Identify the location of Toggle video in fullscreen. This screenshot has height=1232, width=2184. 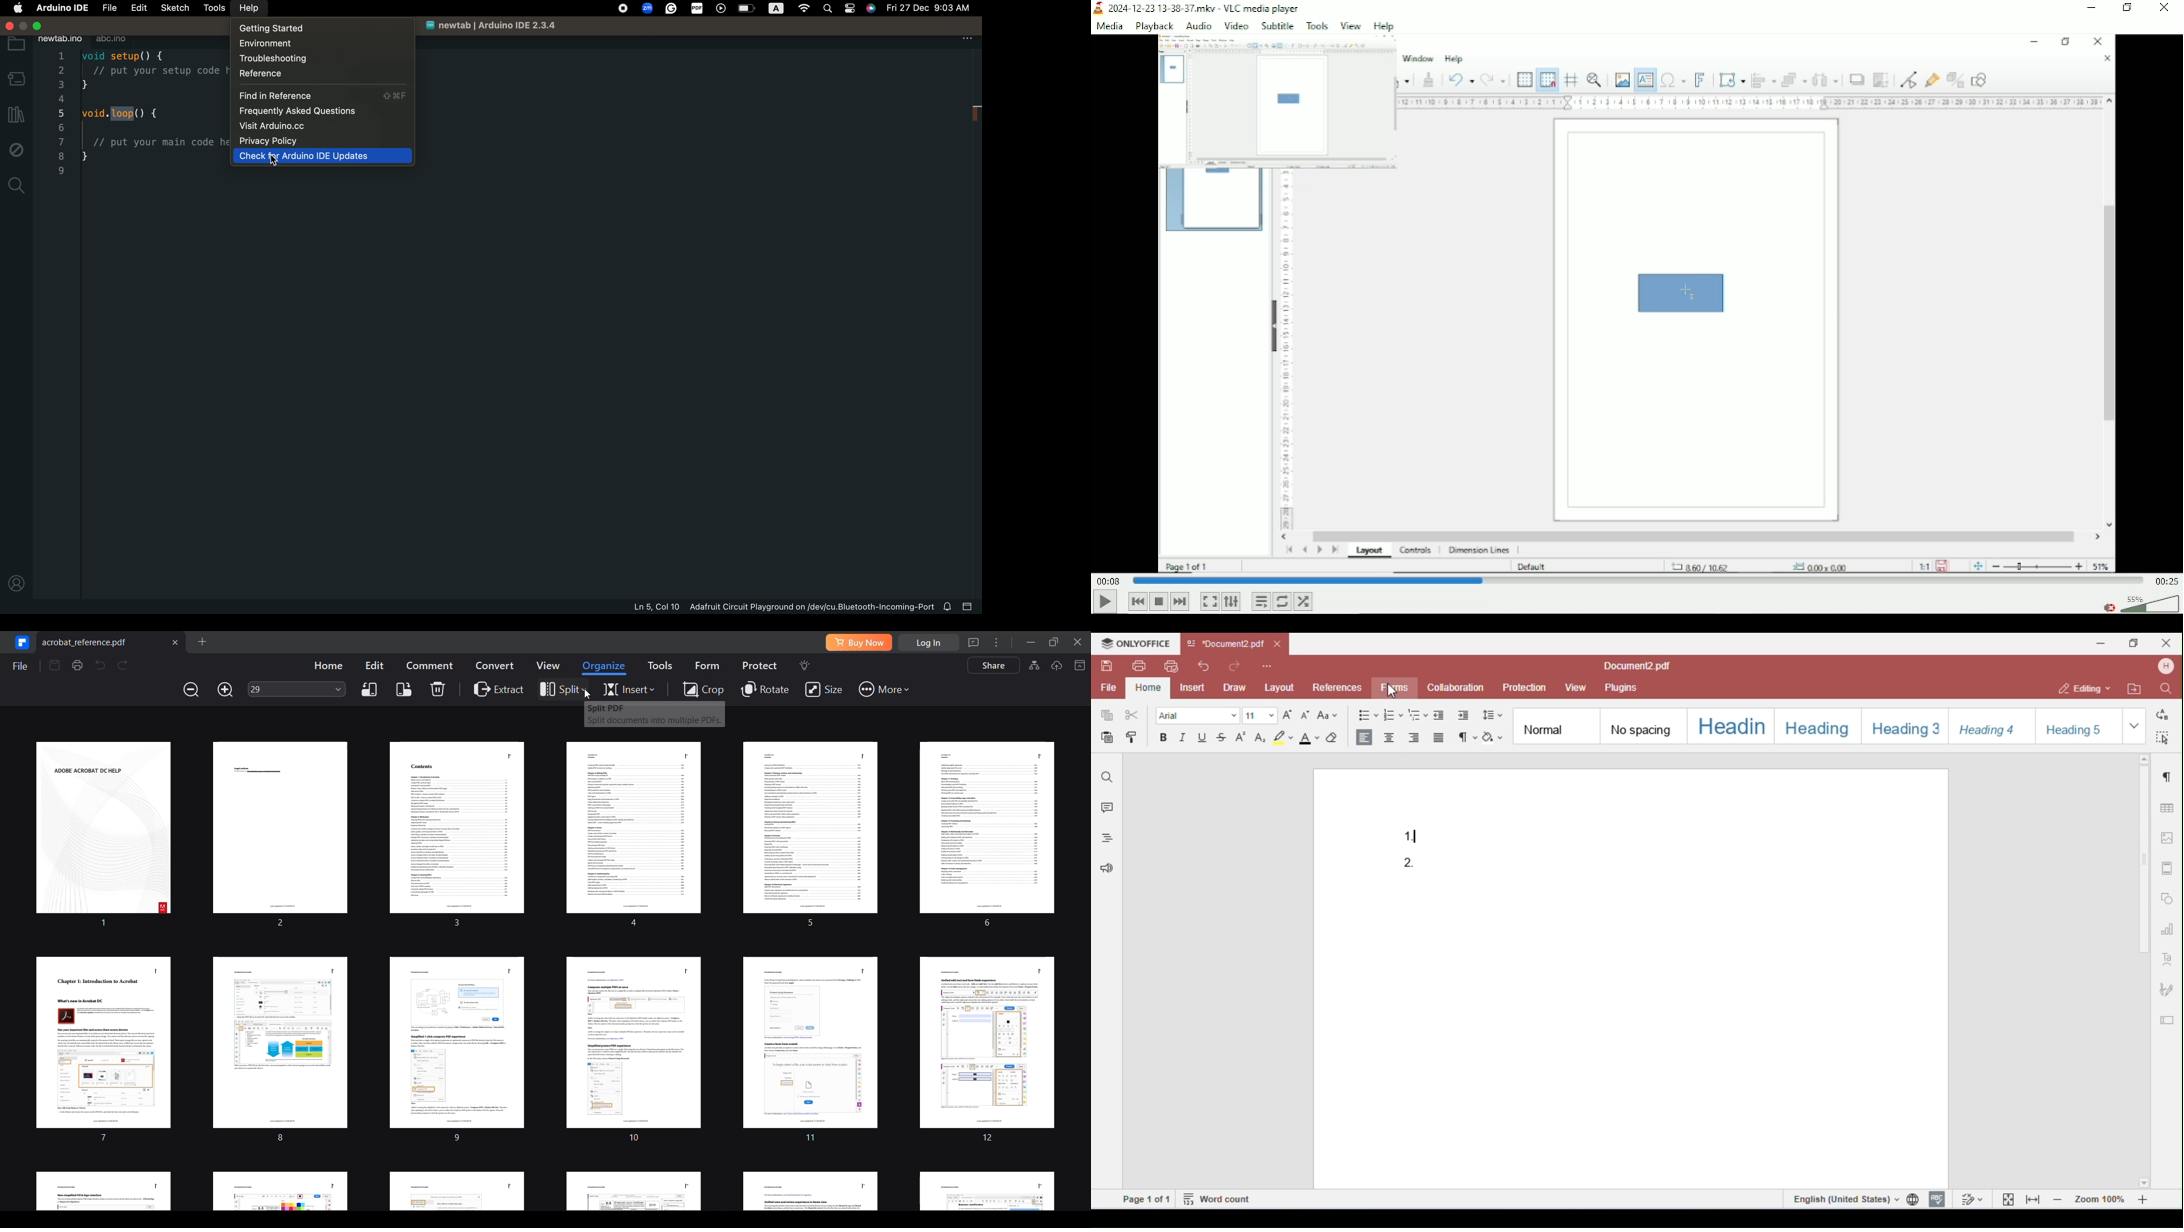
(1210, 601).